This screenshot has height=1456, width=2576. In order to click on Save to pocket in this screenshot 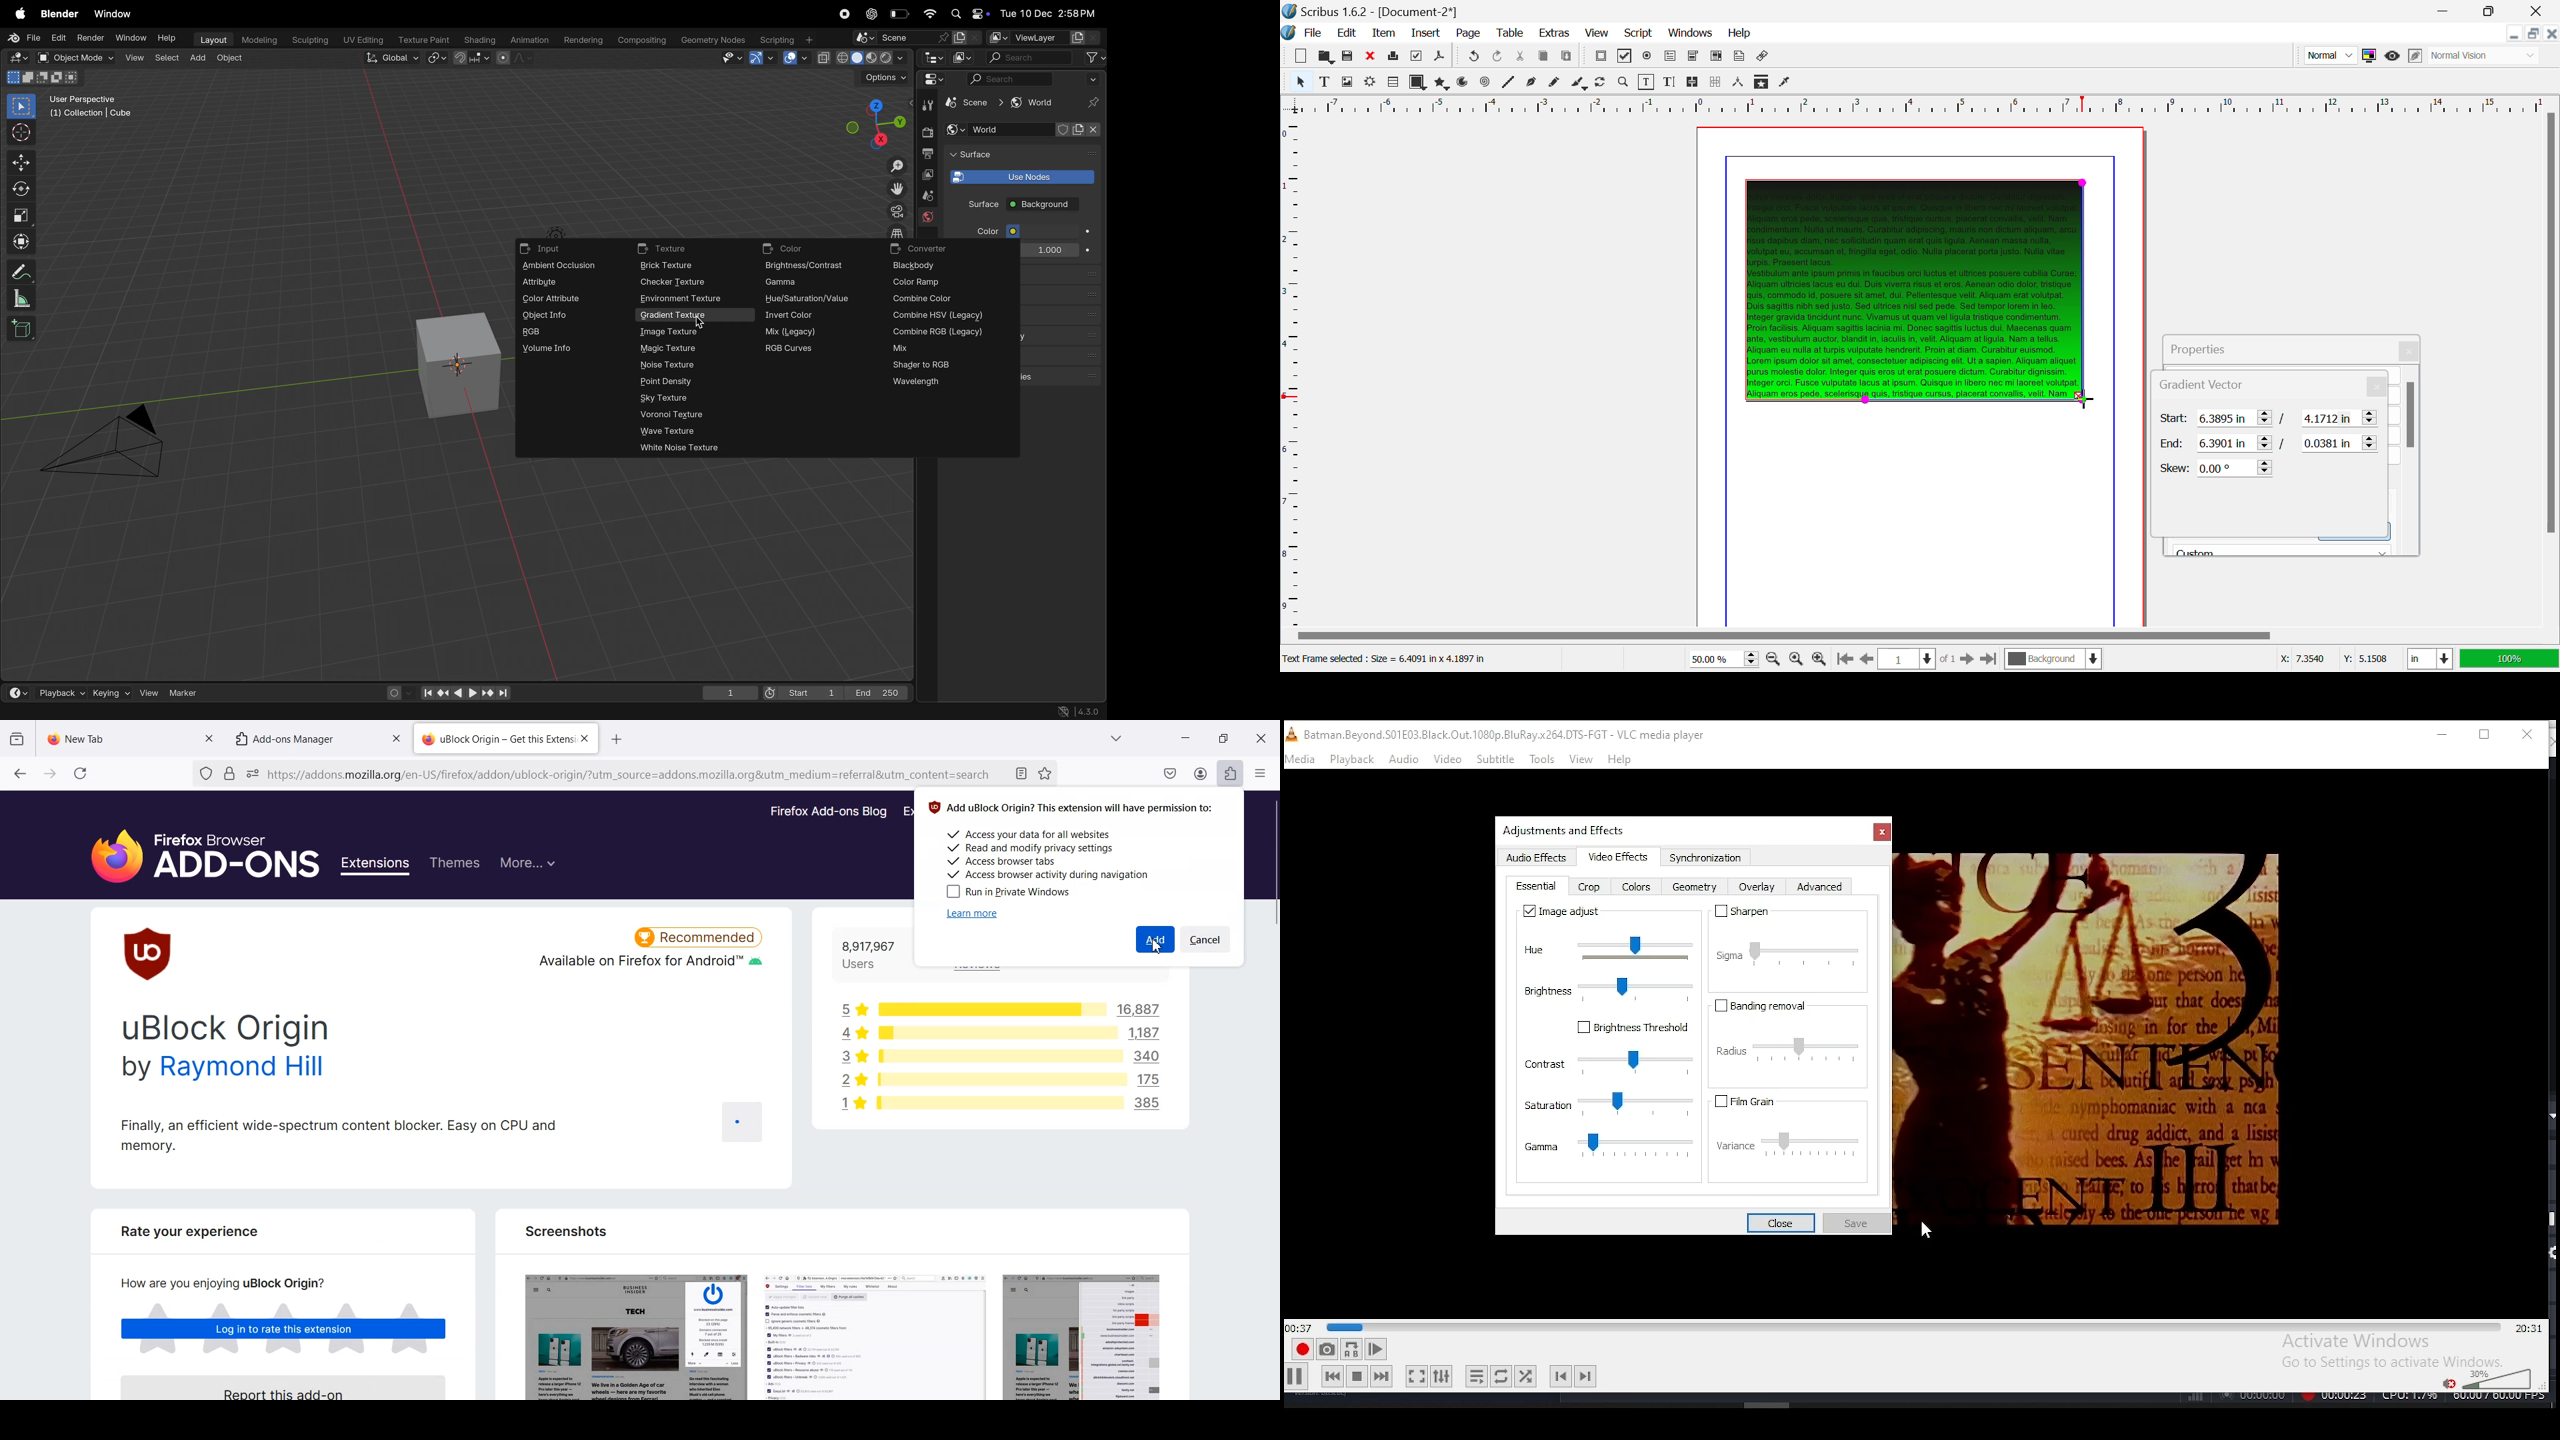, I will do `click(1171, 773)`.